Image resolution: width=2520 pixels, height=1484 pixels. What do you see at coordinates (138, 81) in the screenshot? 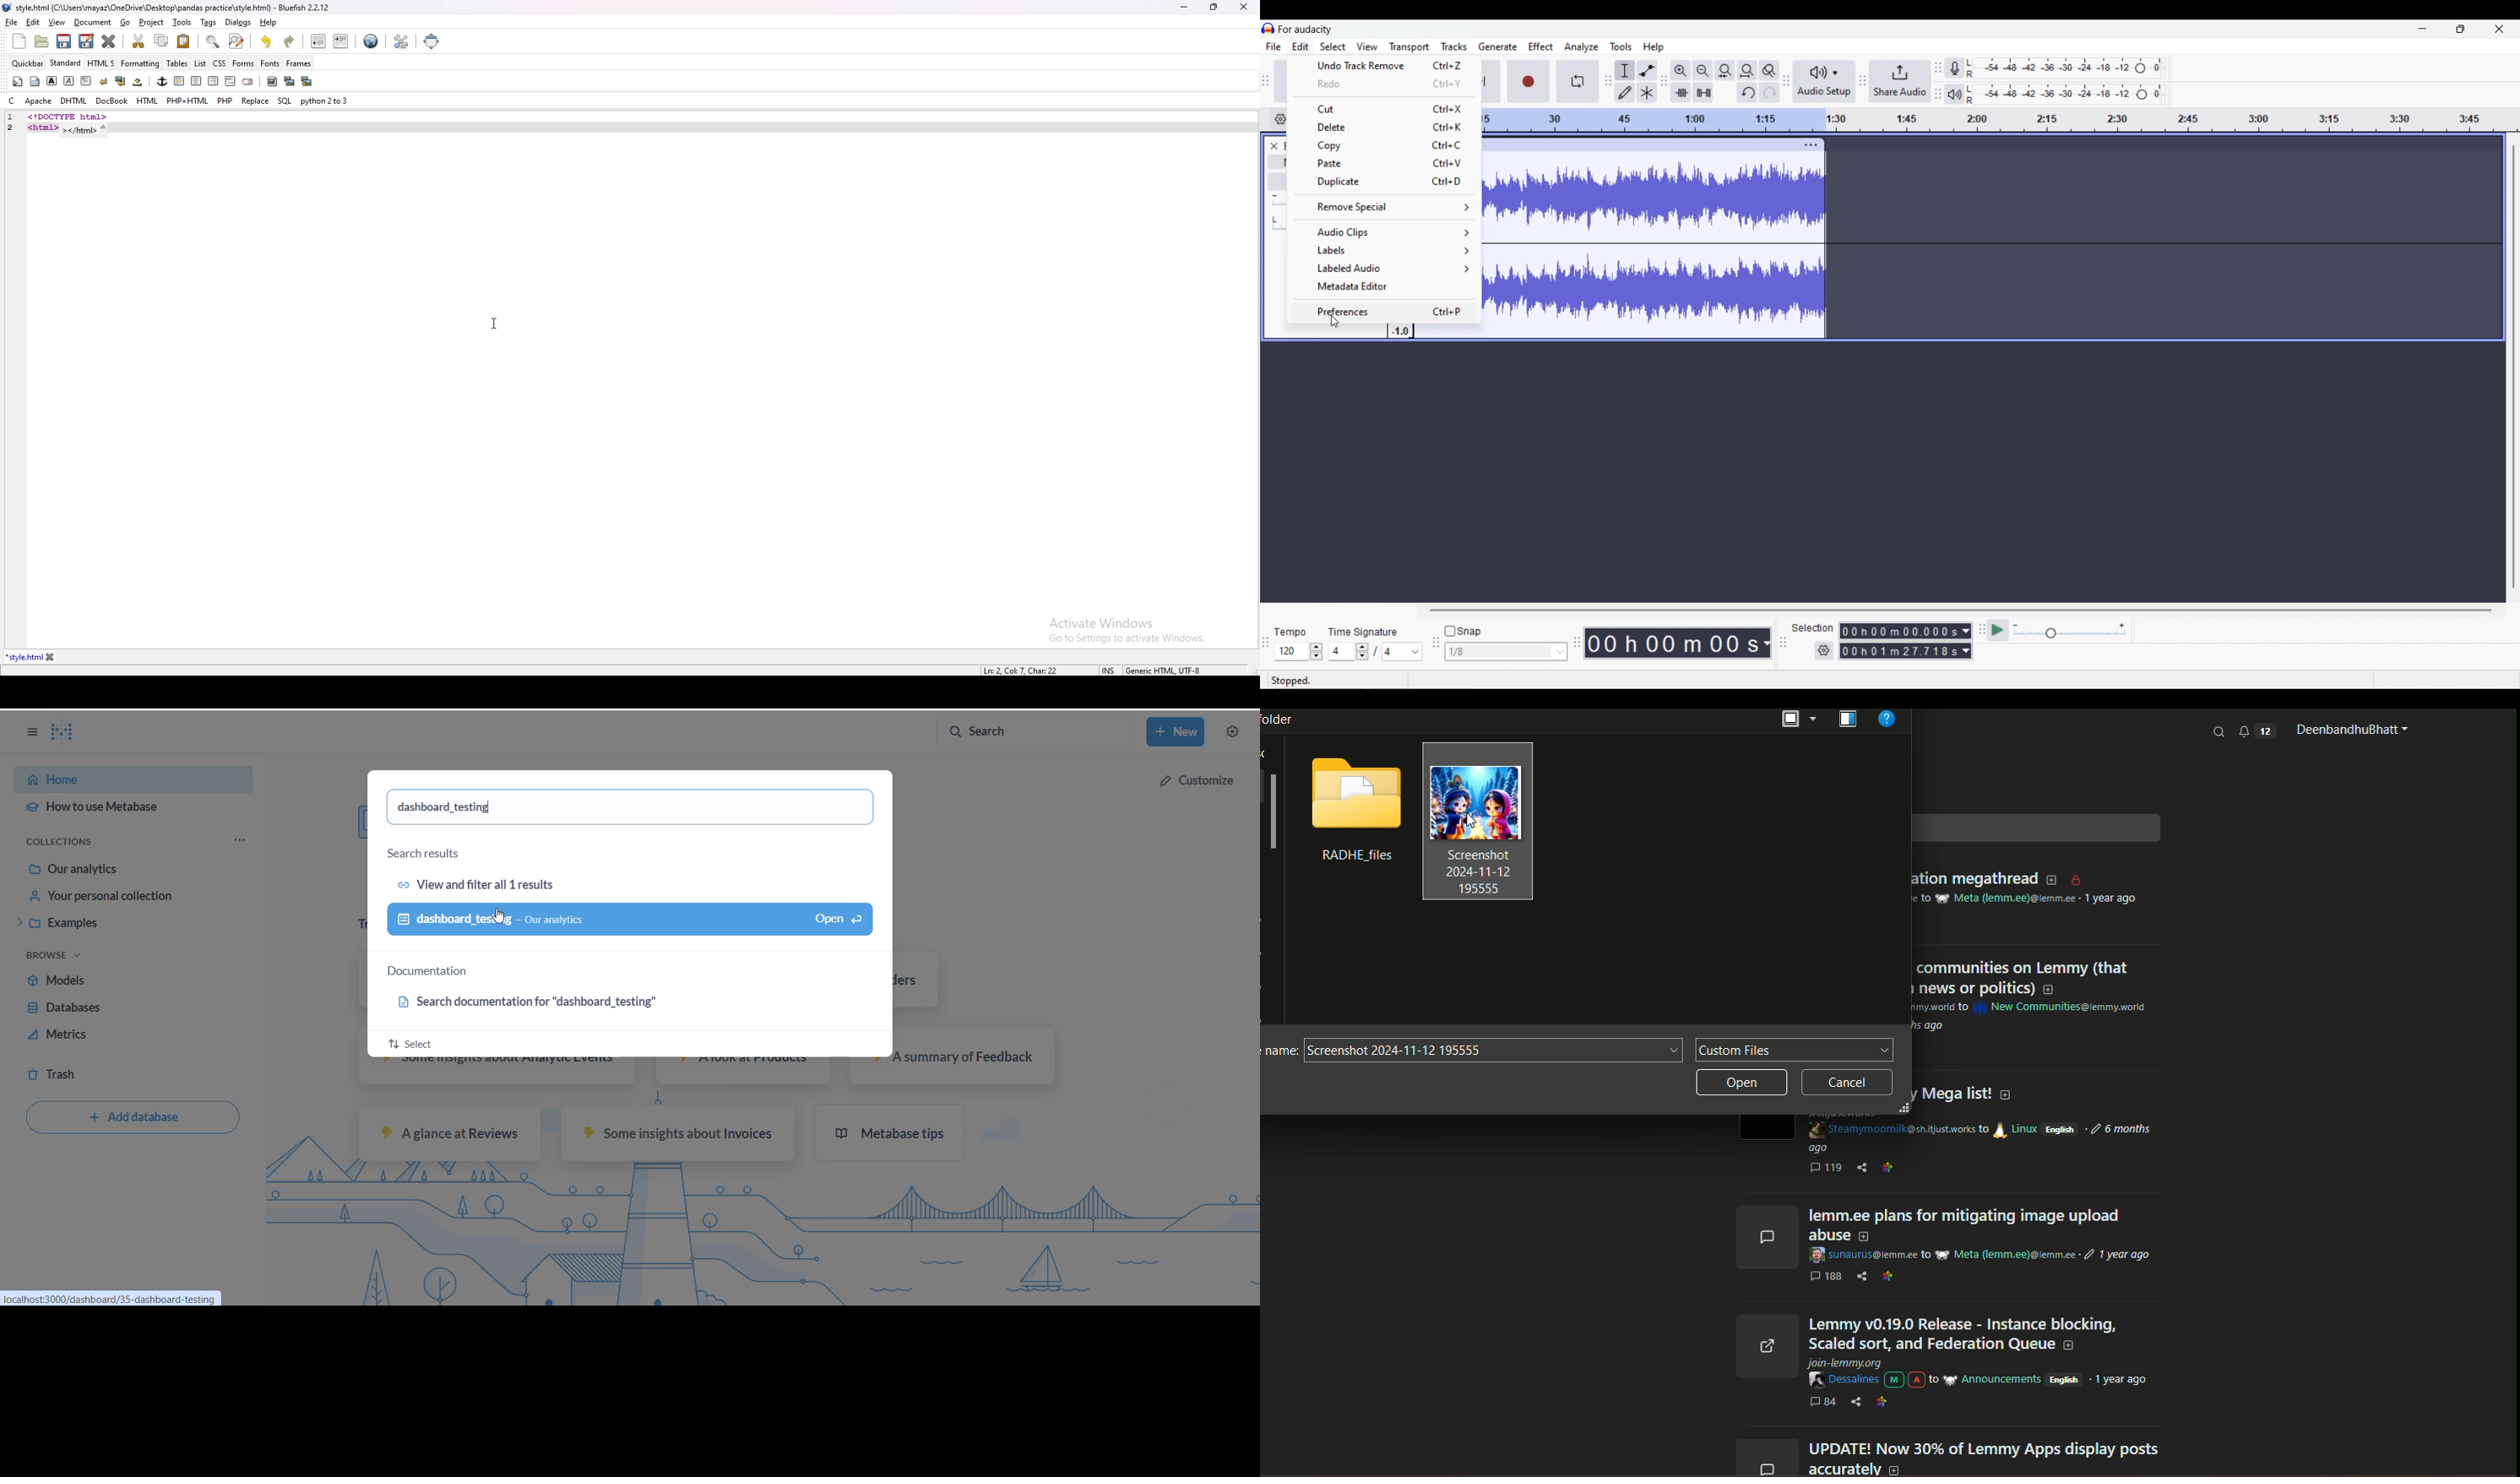
I see `non breaking space` at bounding box center [138, 81].